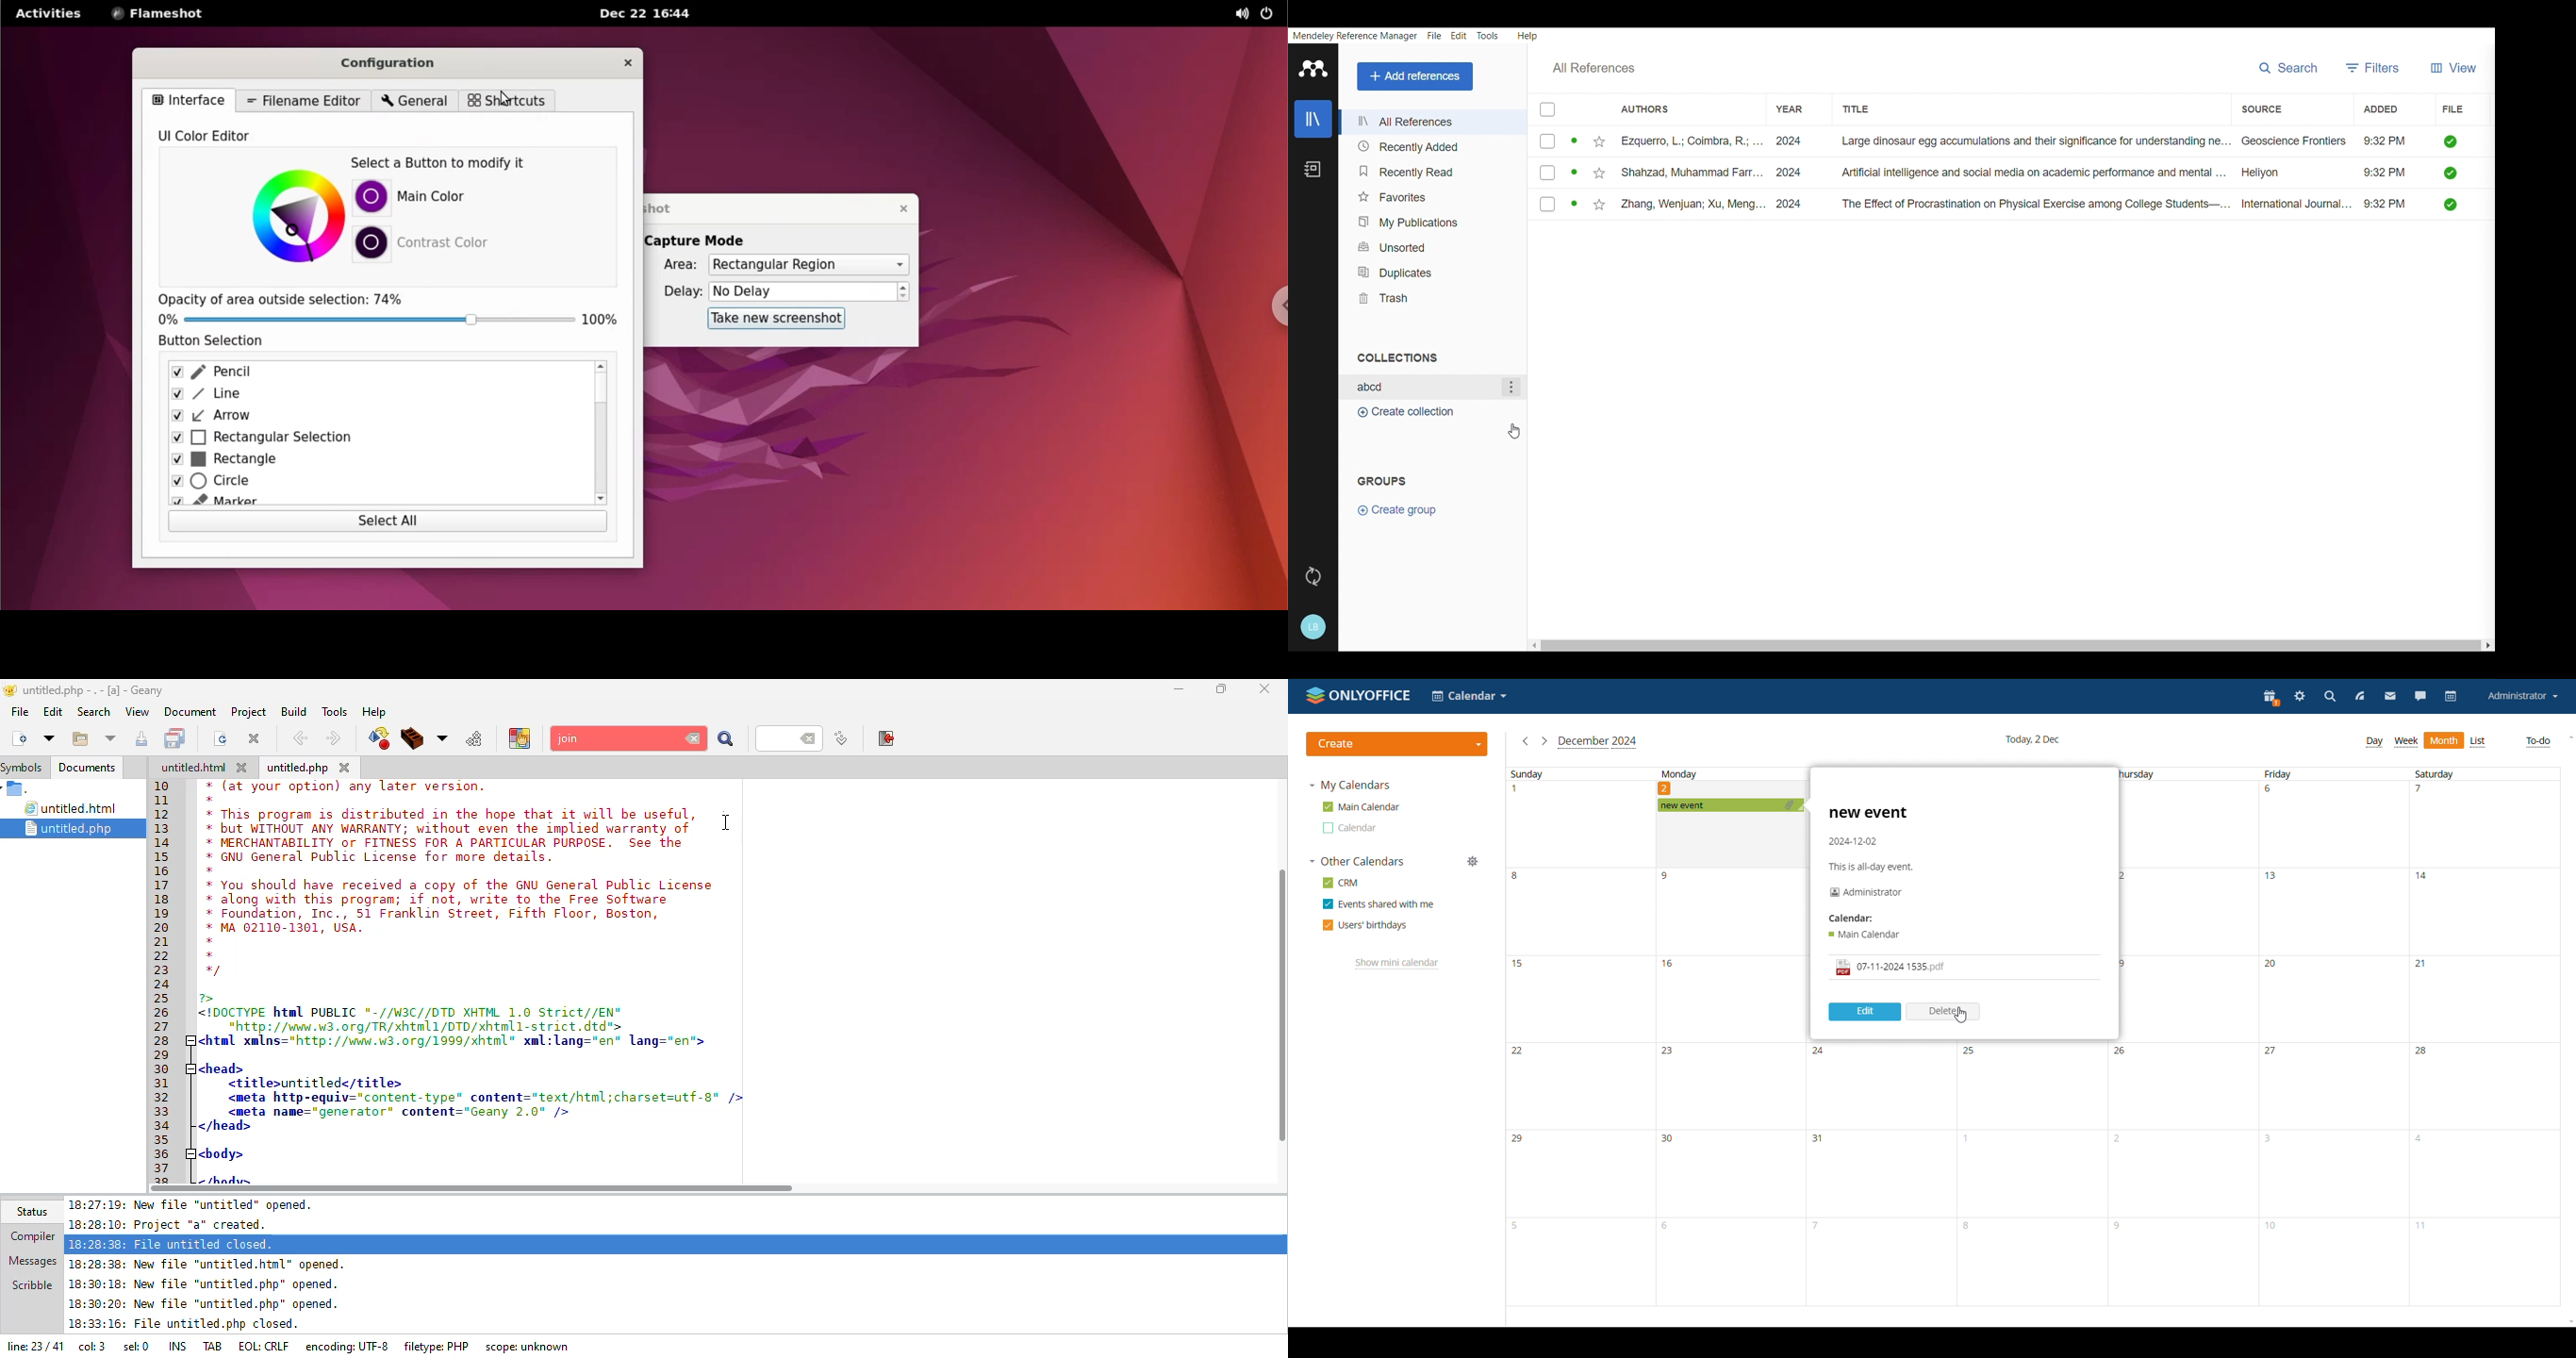  I want to click on 14, so click(2426, 882).